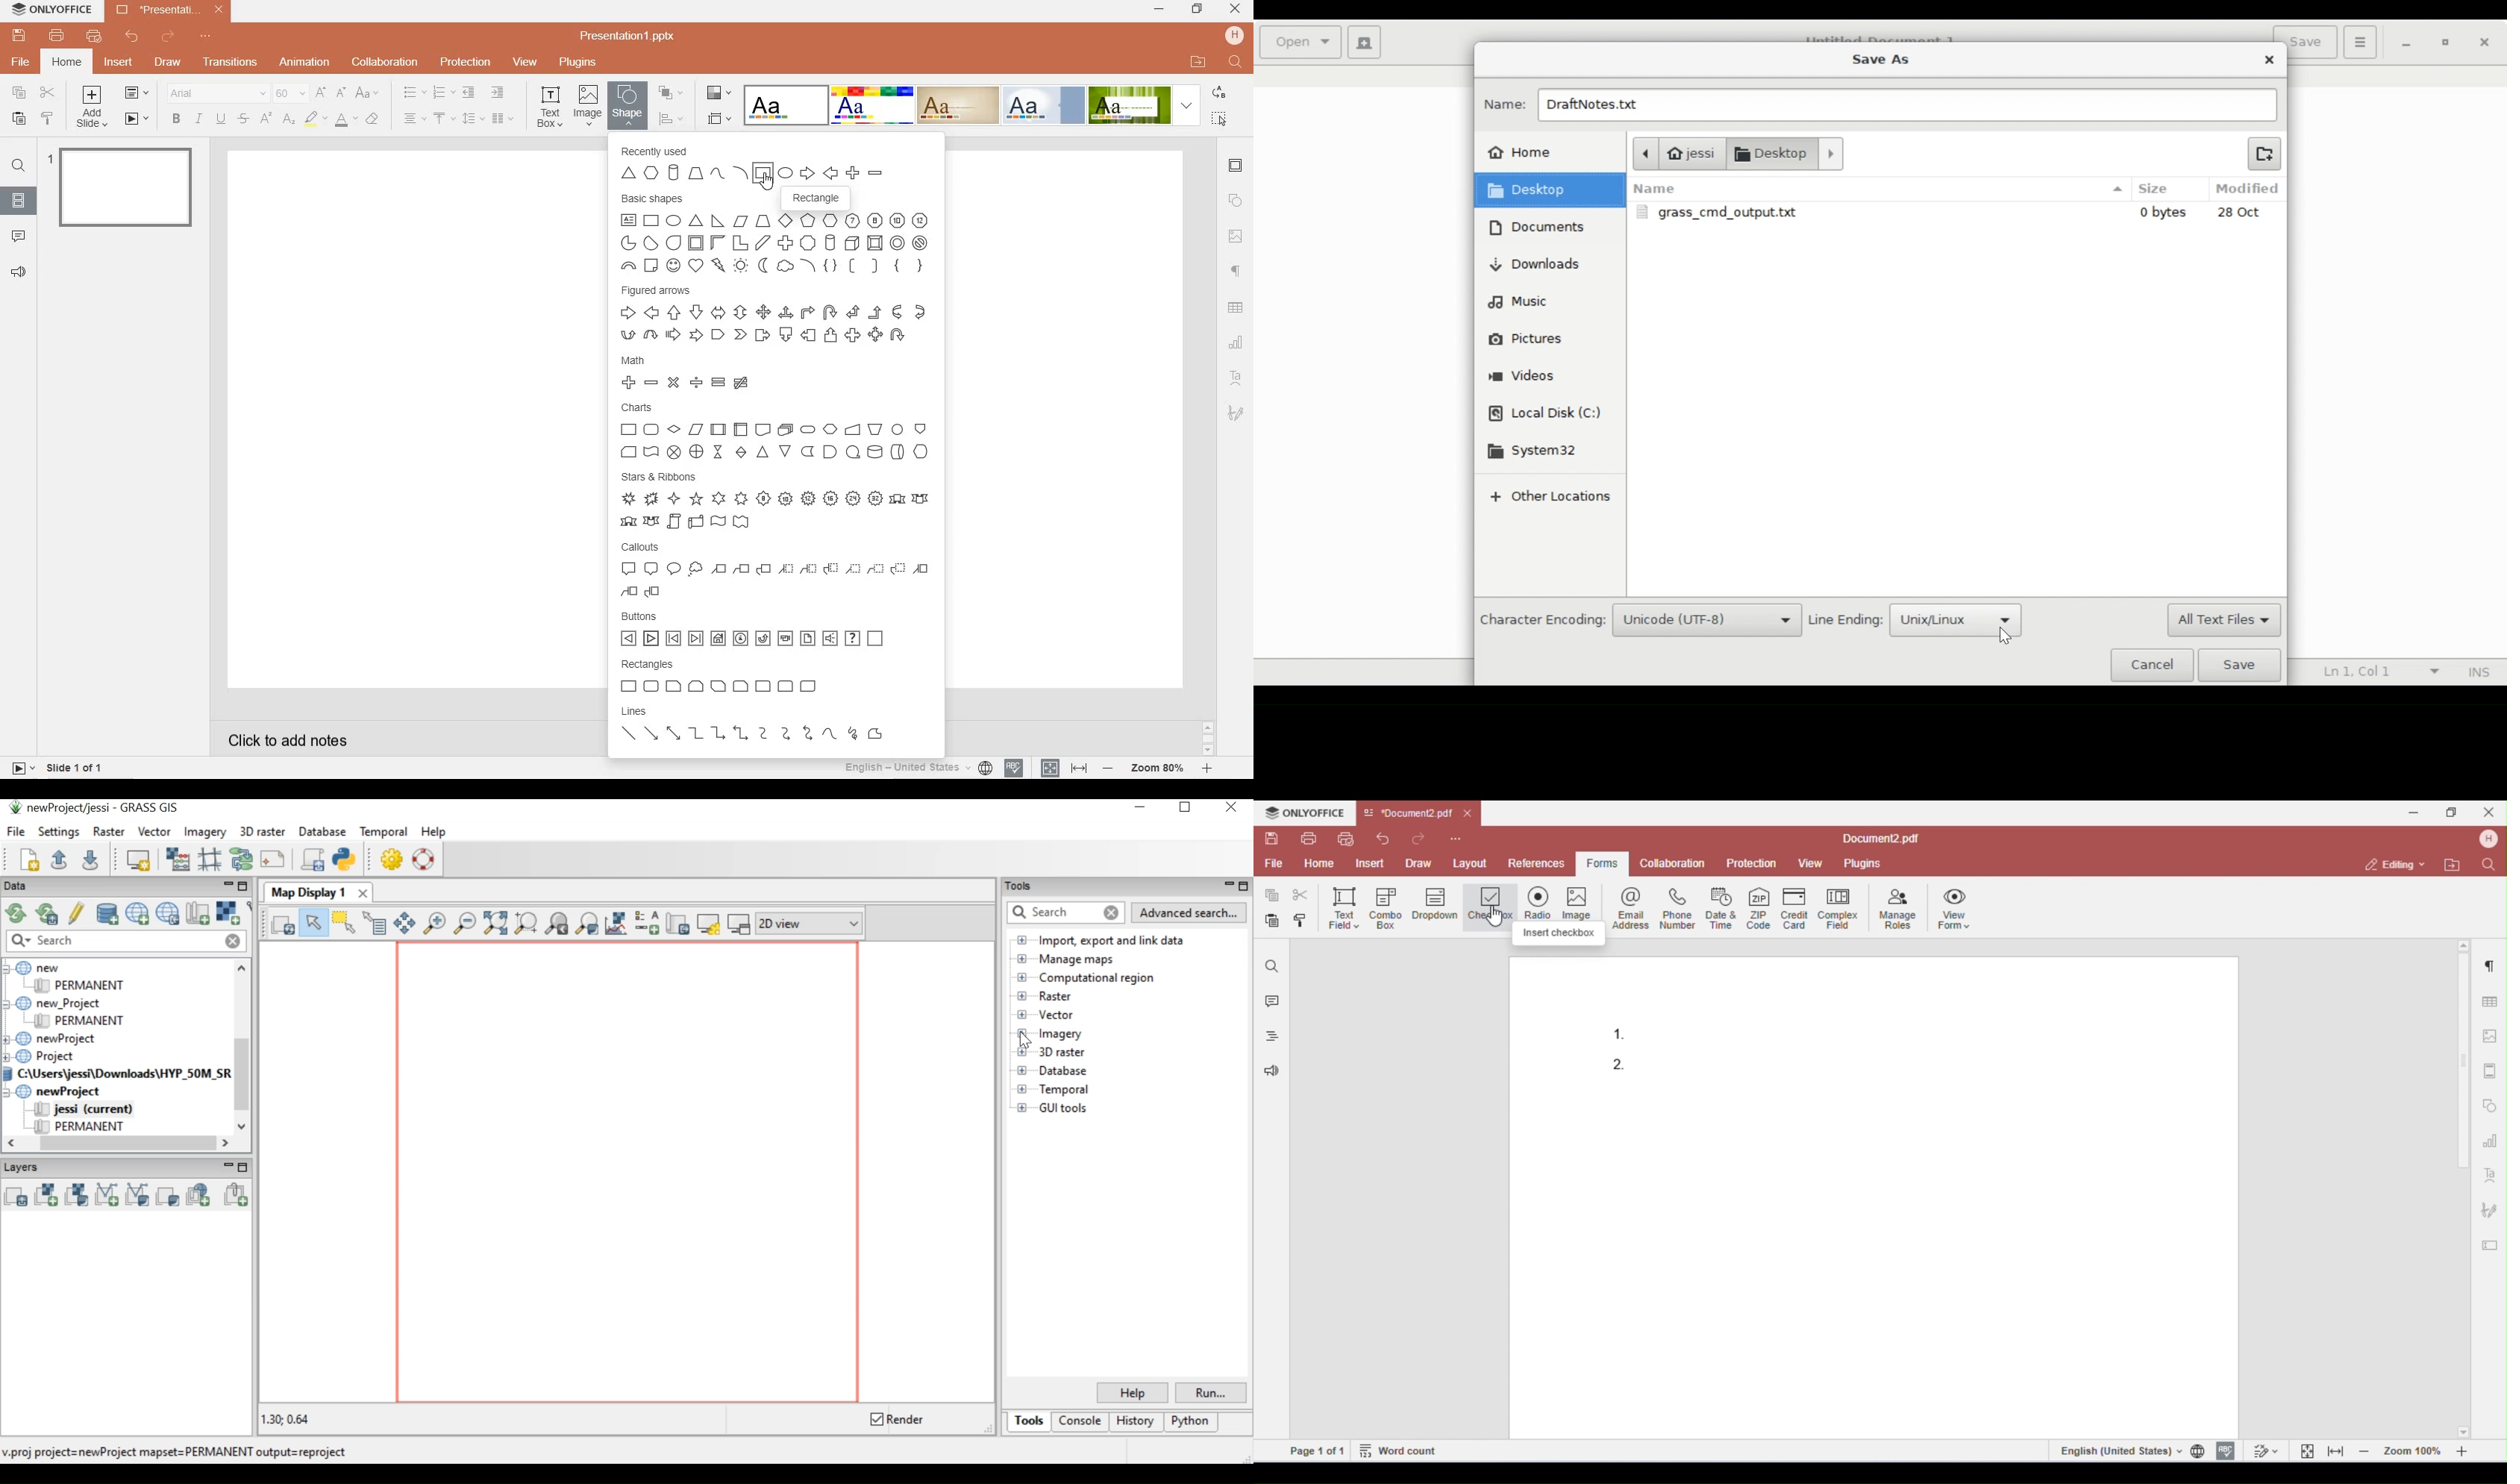 This screenshot has width=2520, height=1484. I want to click on Line Callout 2 (border and accent bar), so click(629, 592).